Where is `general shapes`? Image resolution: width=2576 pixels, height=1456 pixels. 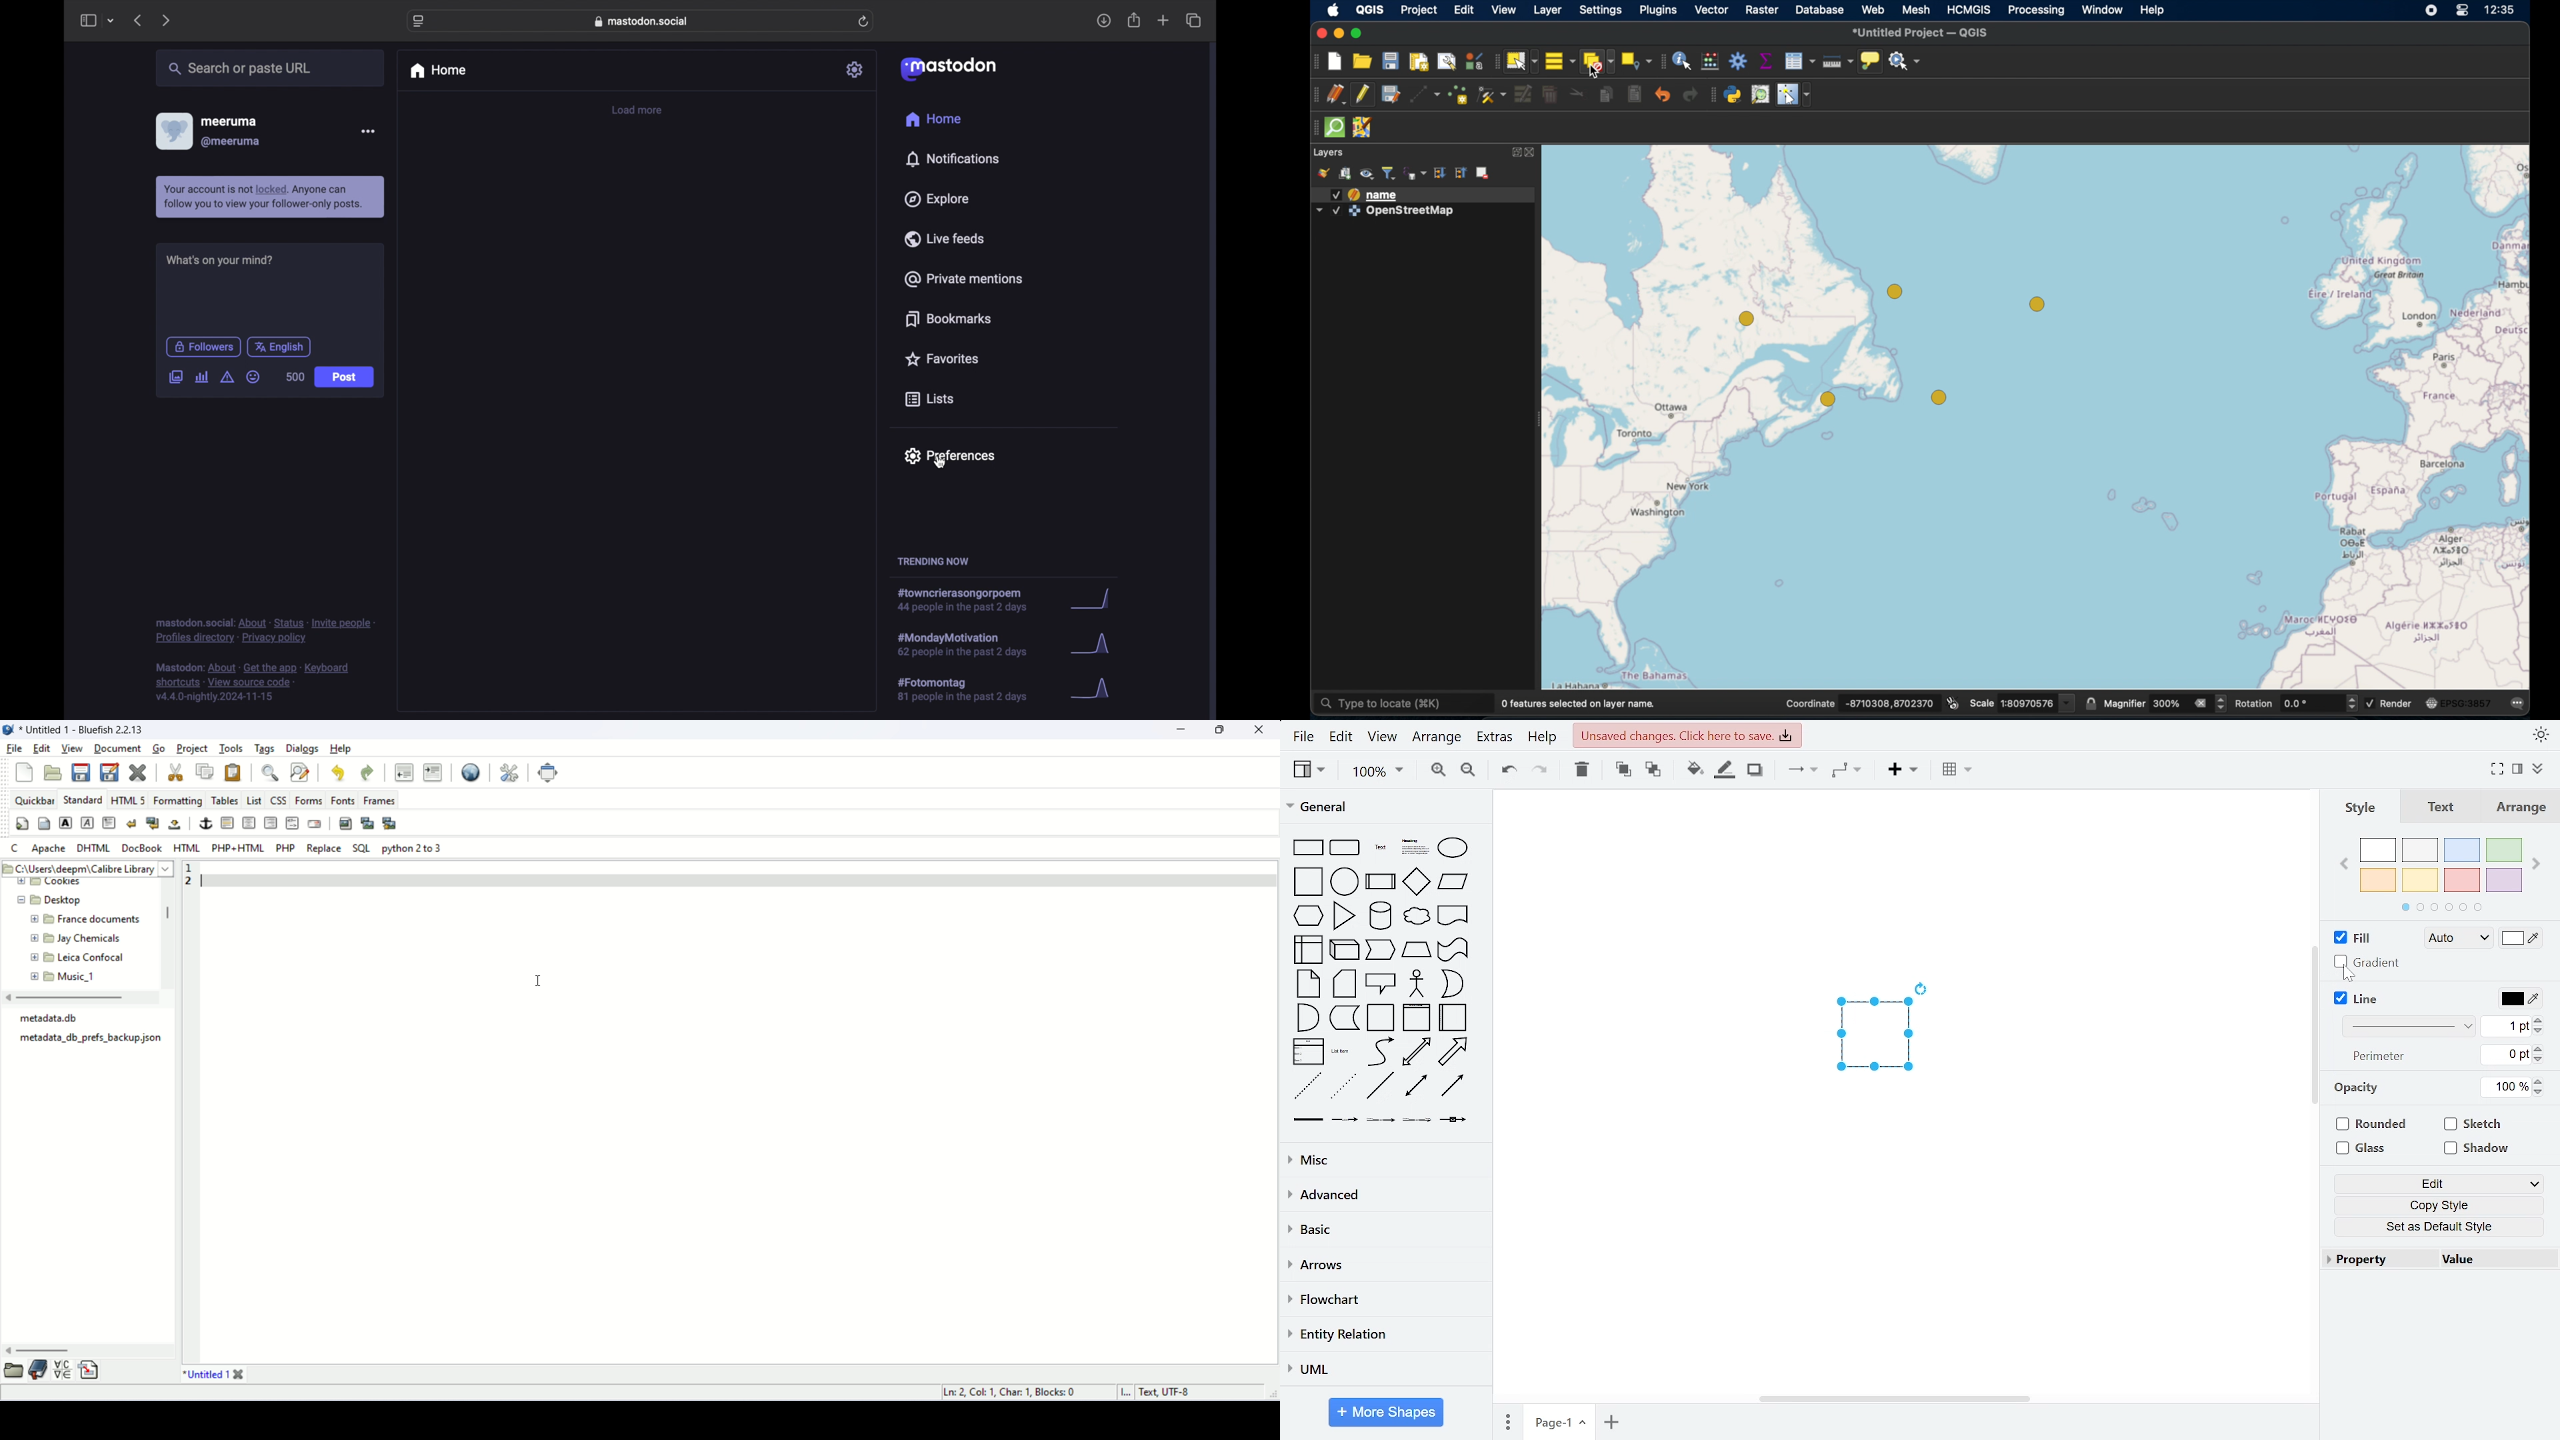 general shapes is located at coordinates (1379, 1050).